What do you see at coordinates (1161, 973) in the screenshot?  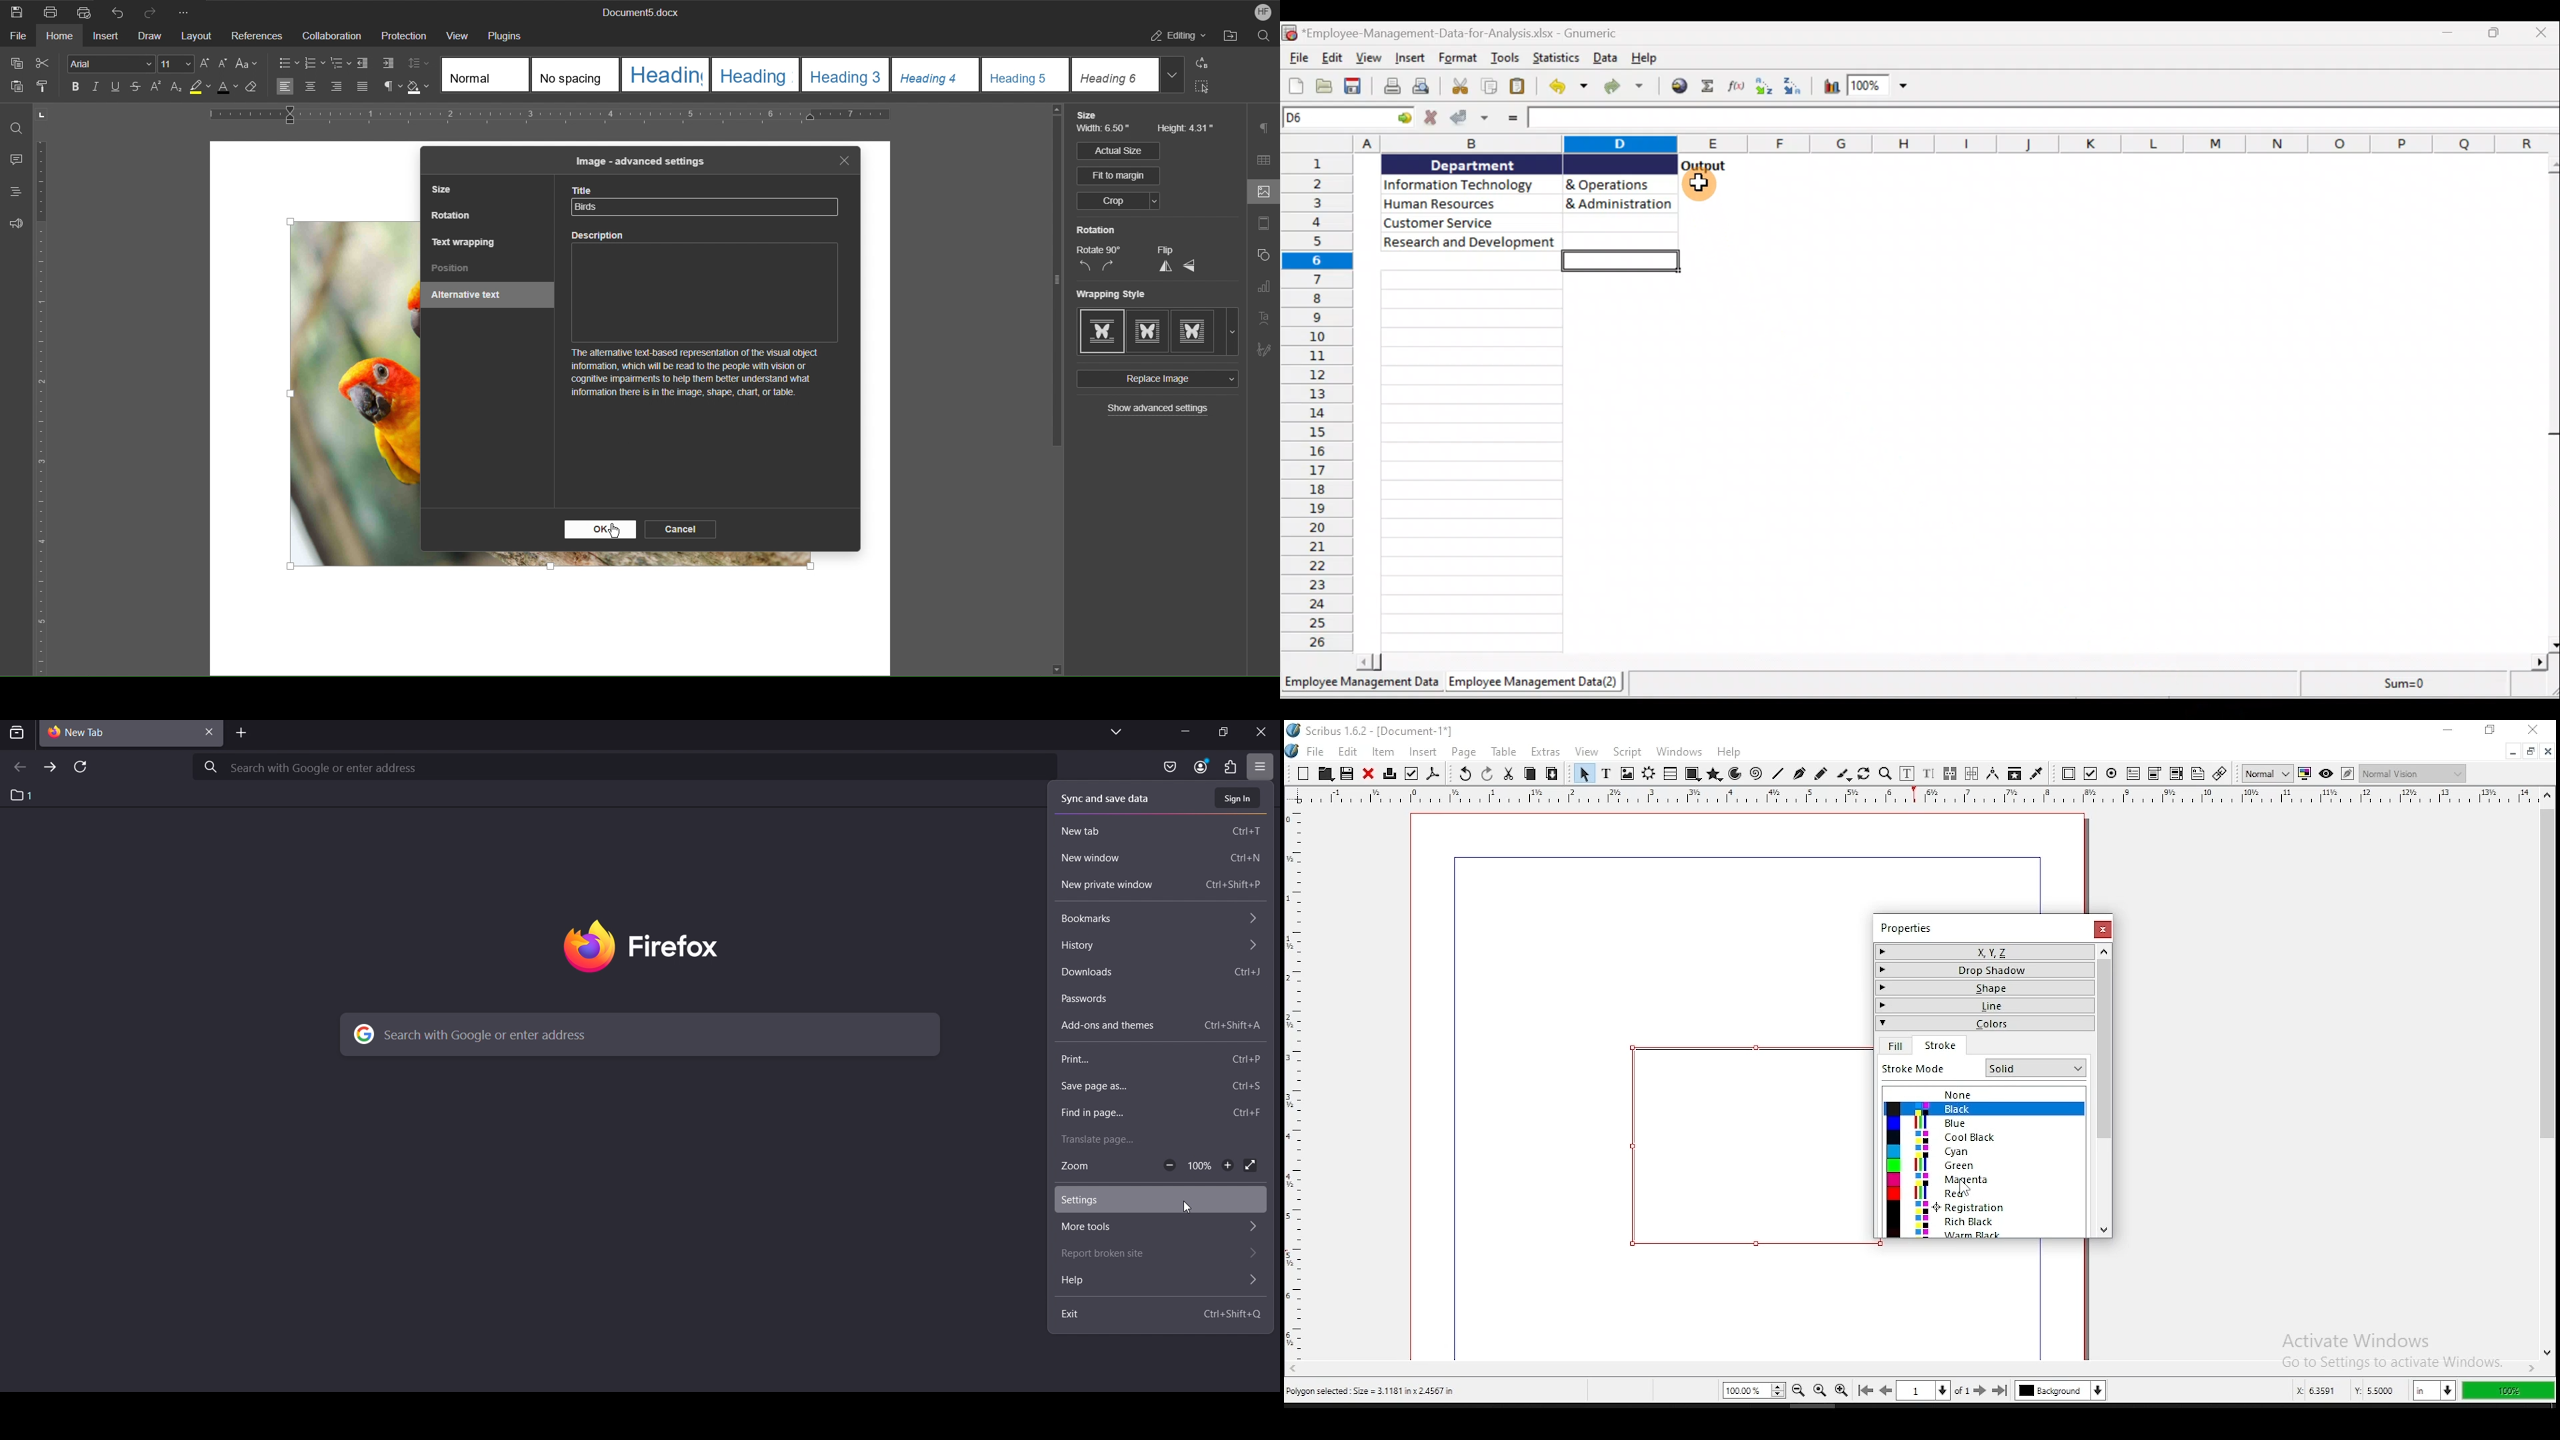 I see `downloads` at bounding box center [1161, 973].